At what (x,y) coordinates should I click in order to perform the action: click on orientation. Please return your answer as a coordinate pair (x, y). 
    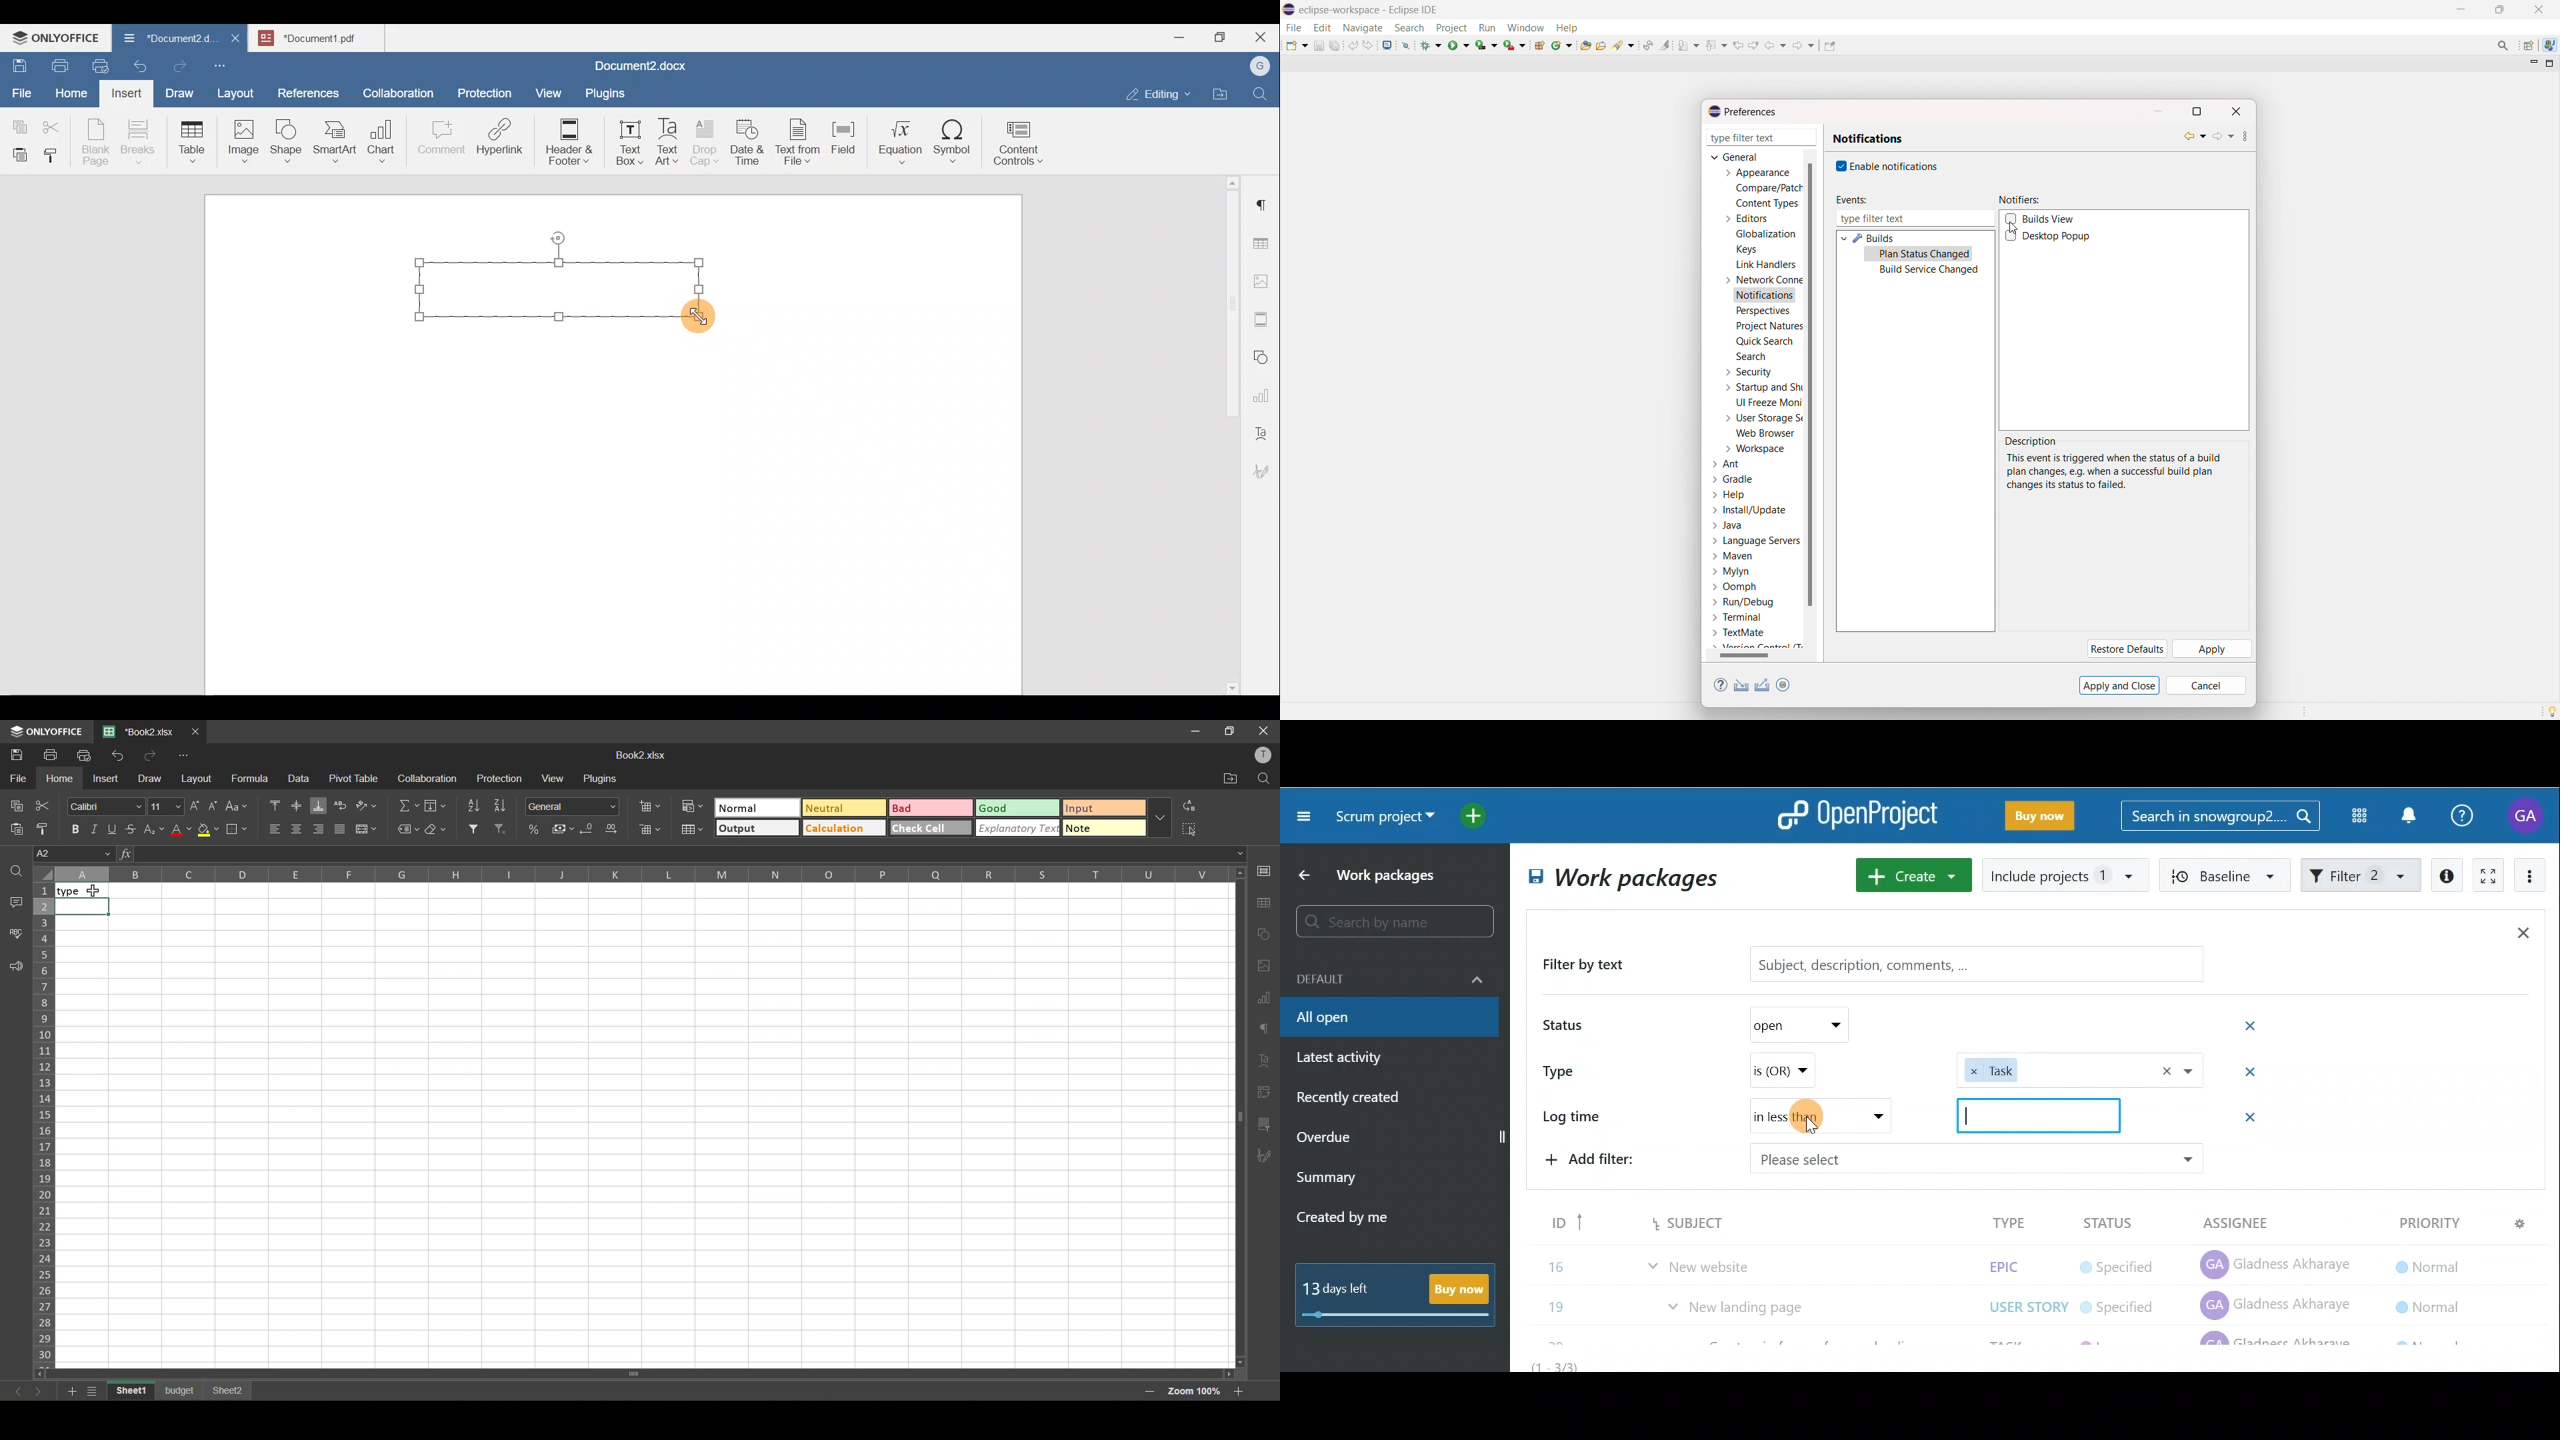
    Looking at the image, I should click on (367, 805).